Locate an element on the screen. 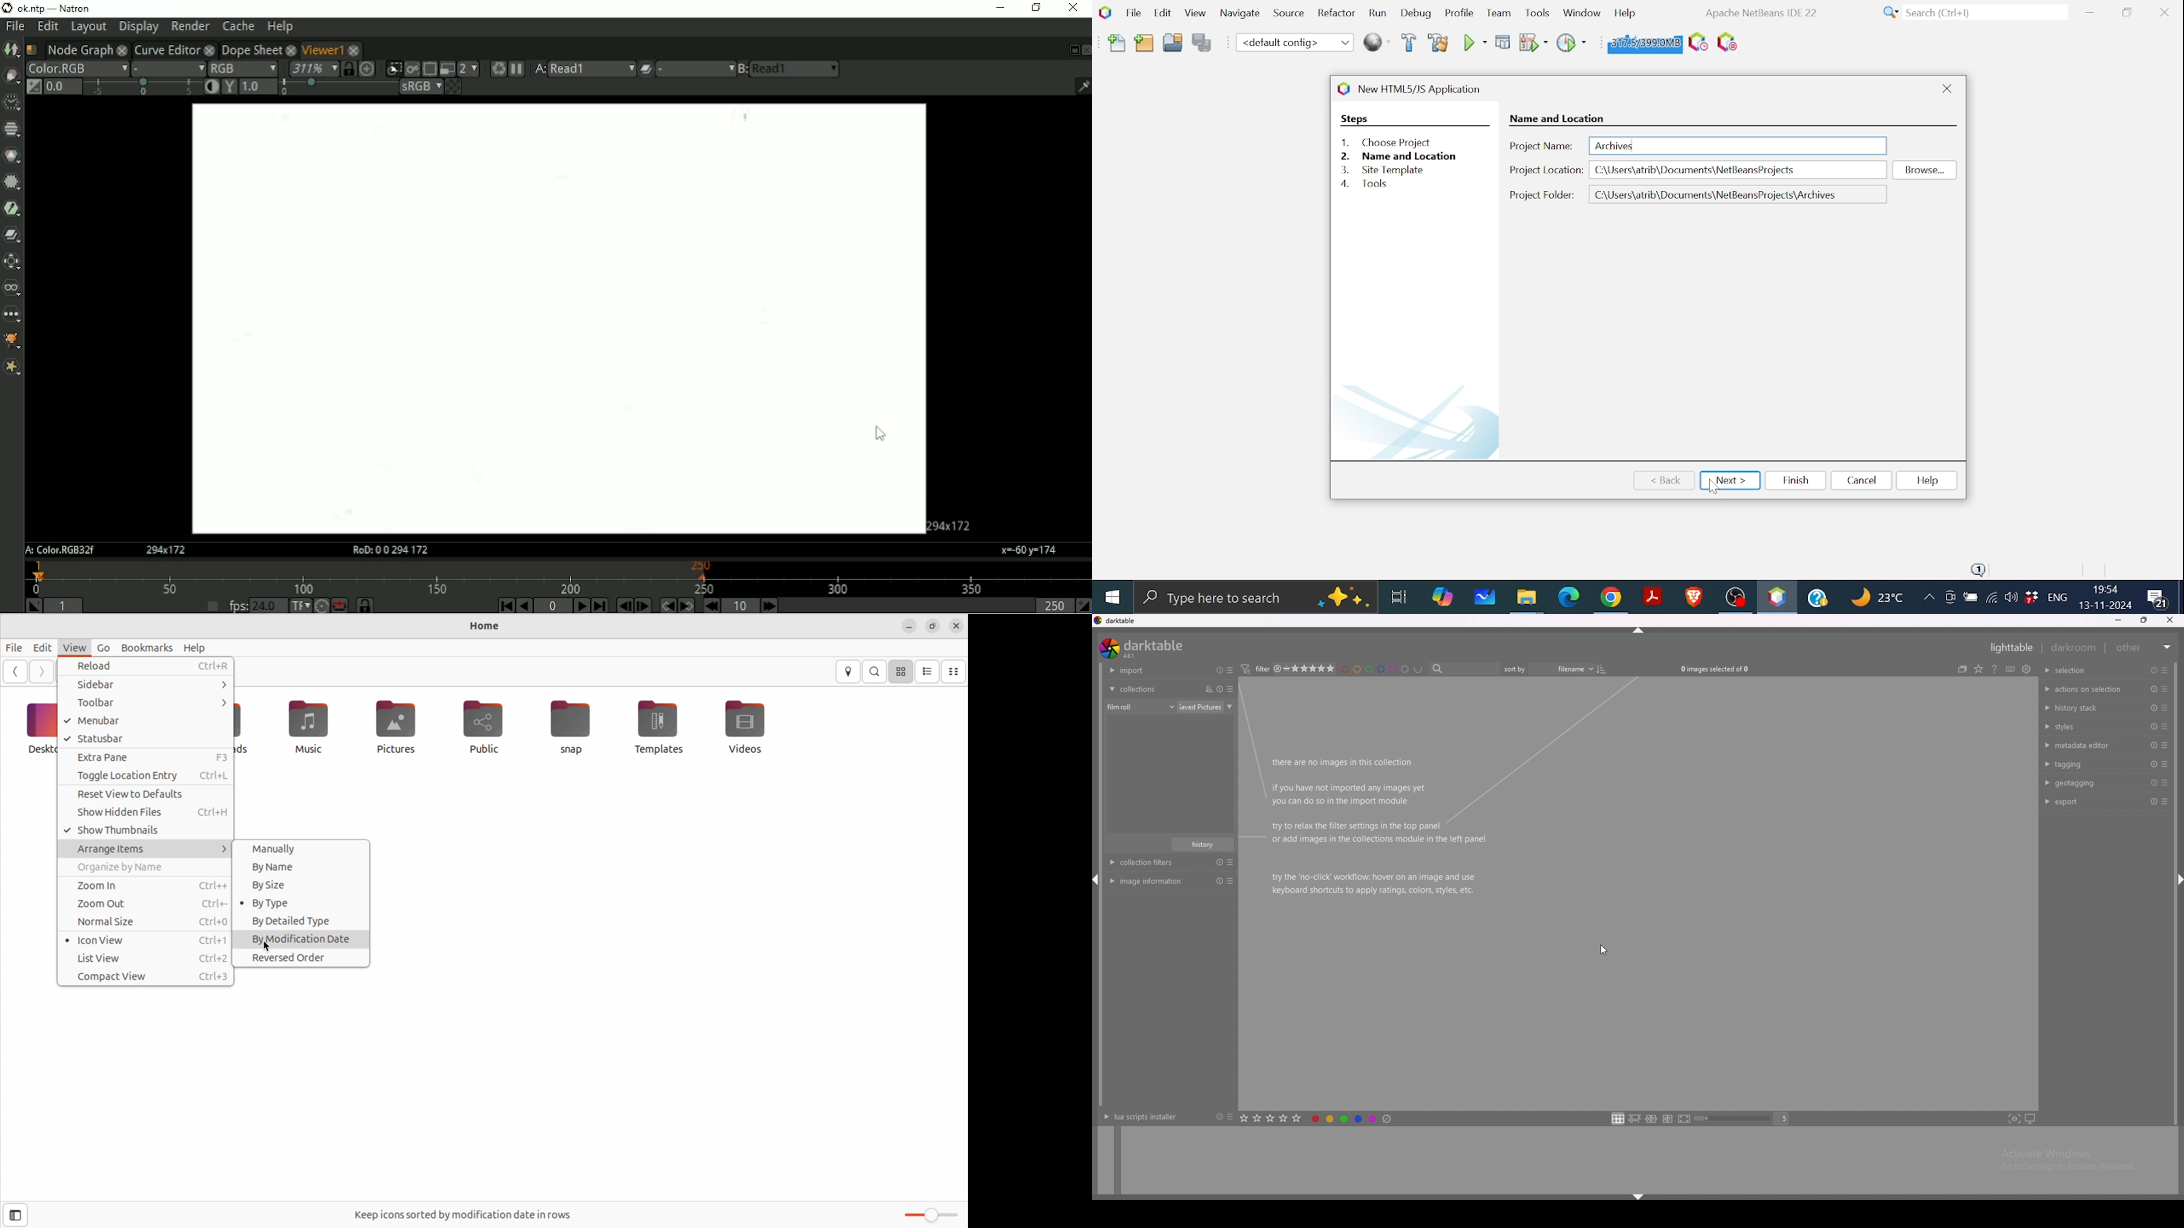 Image resolution: width=2184 pixels, height=1232 pixels. resize is located at coordinates (2146, 620).